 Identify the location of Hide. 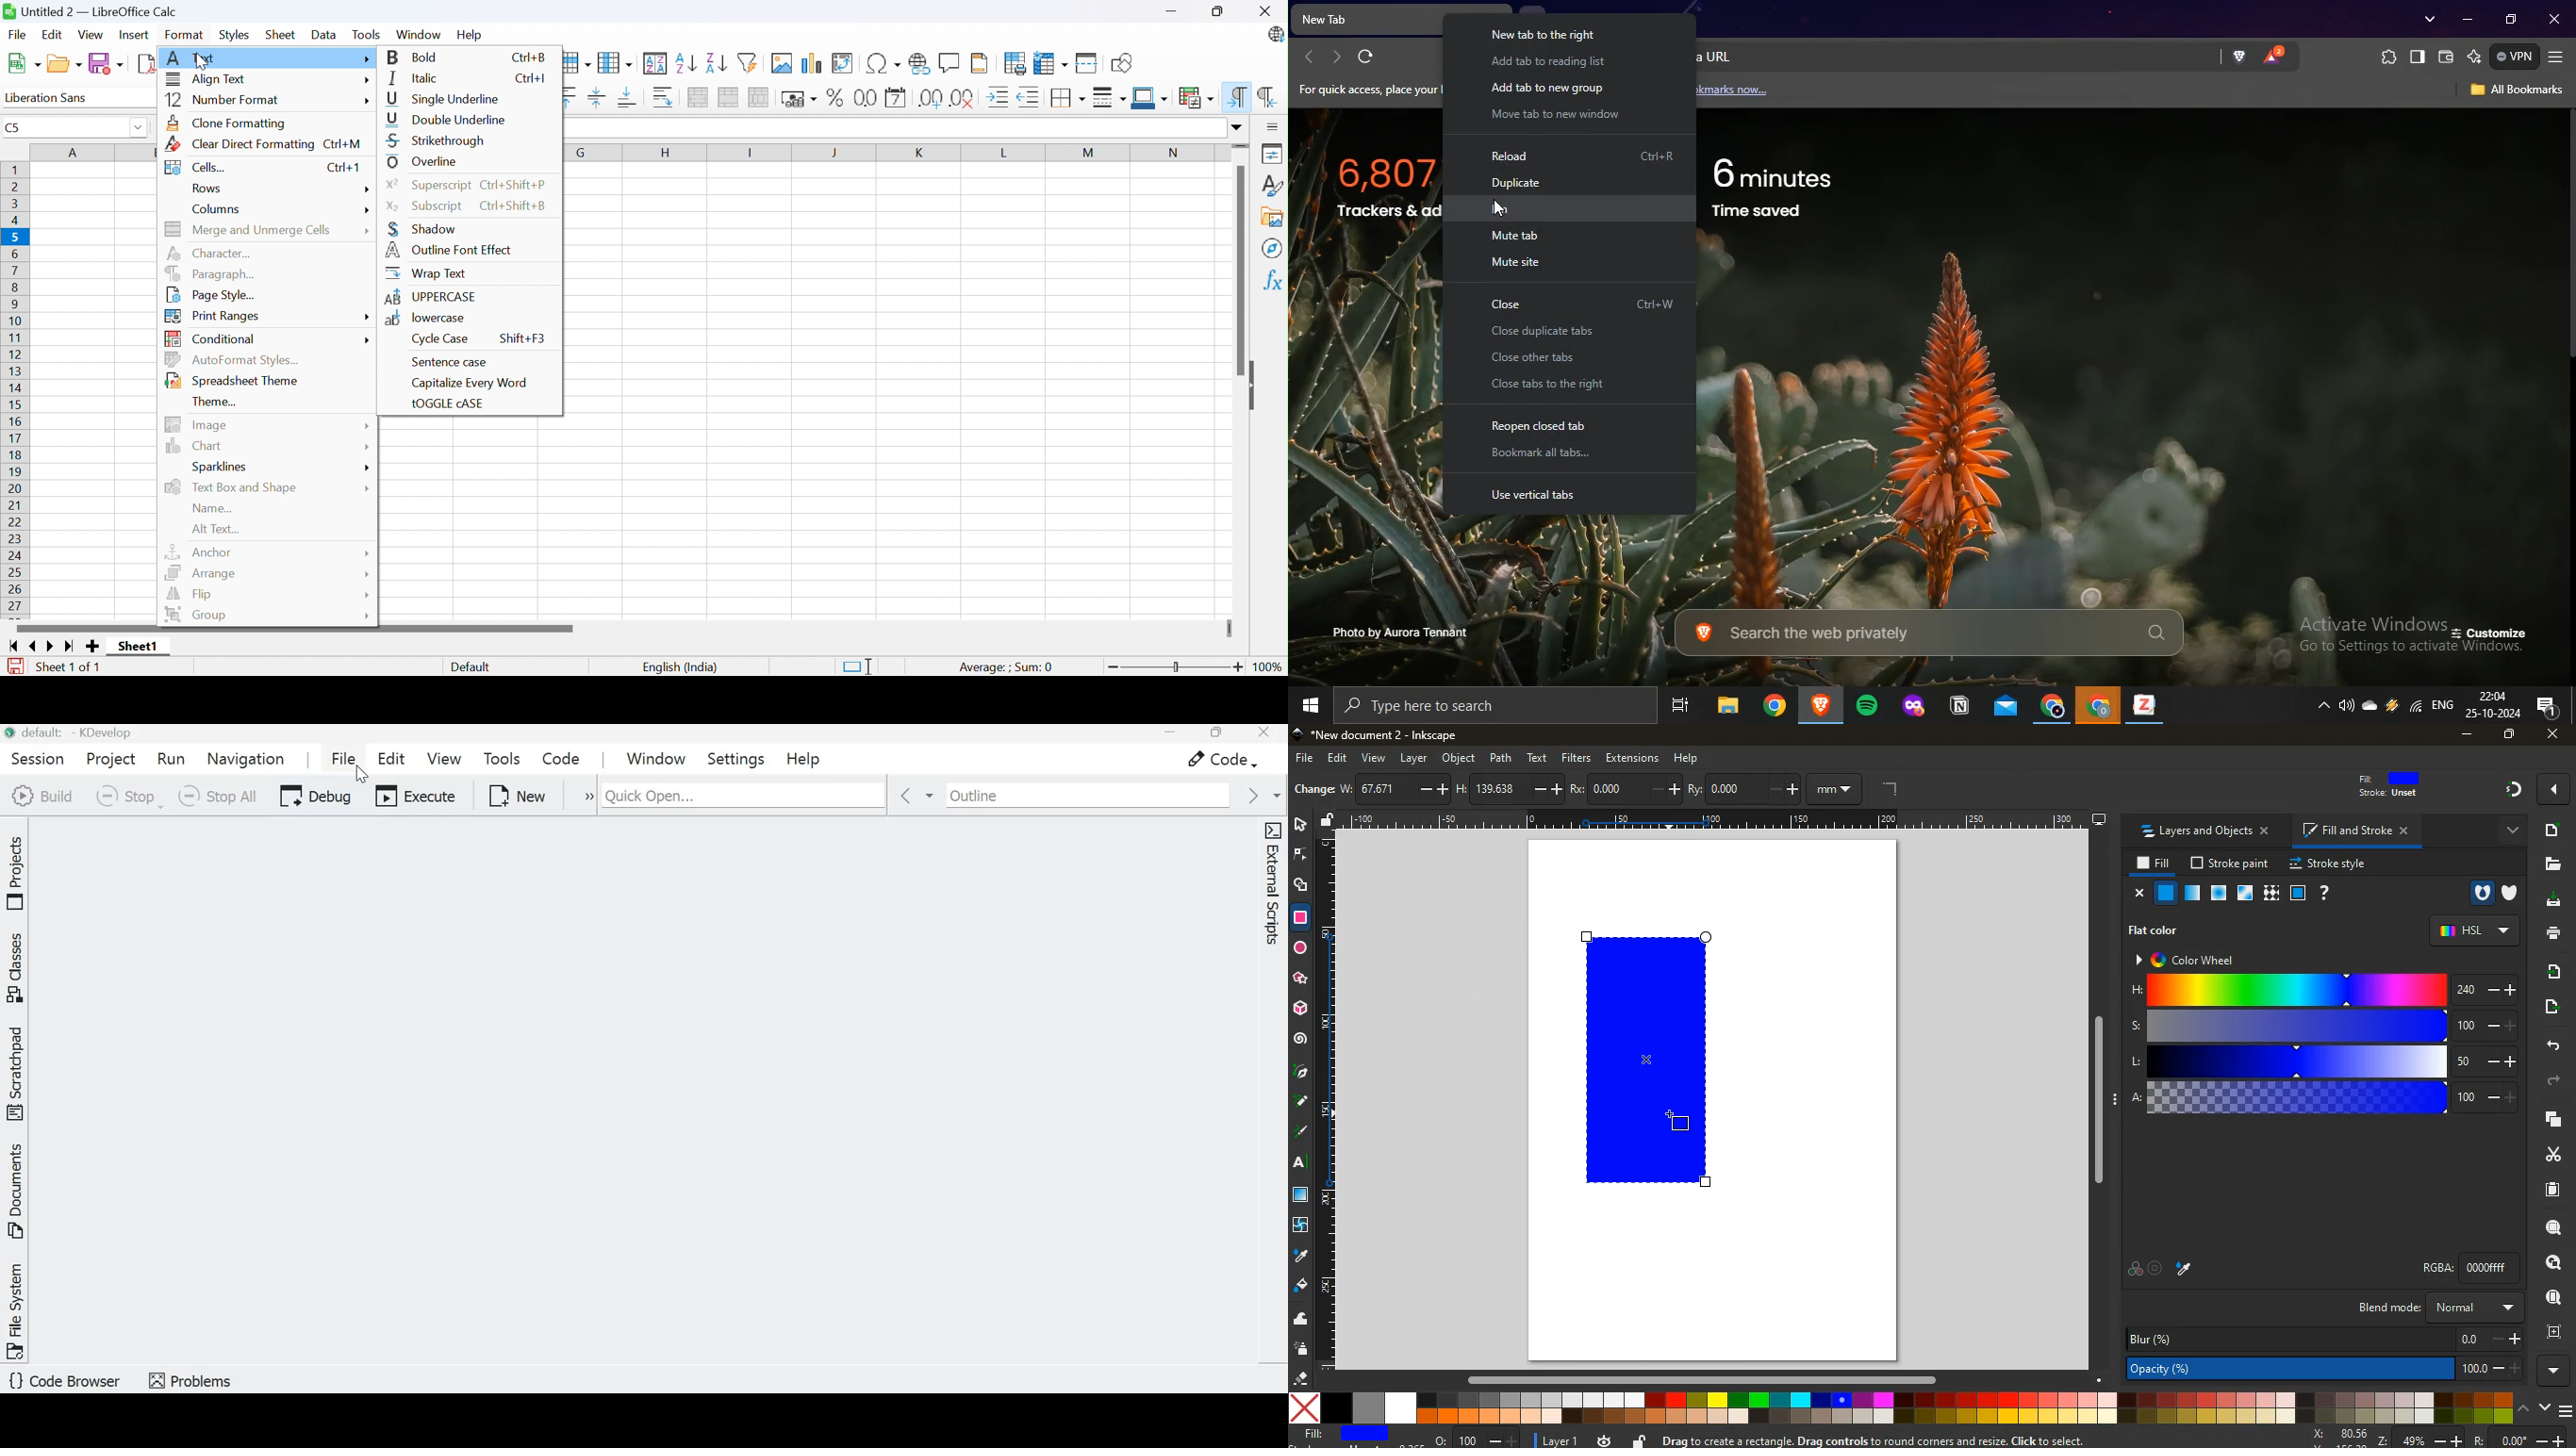
(1254, 383).